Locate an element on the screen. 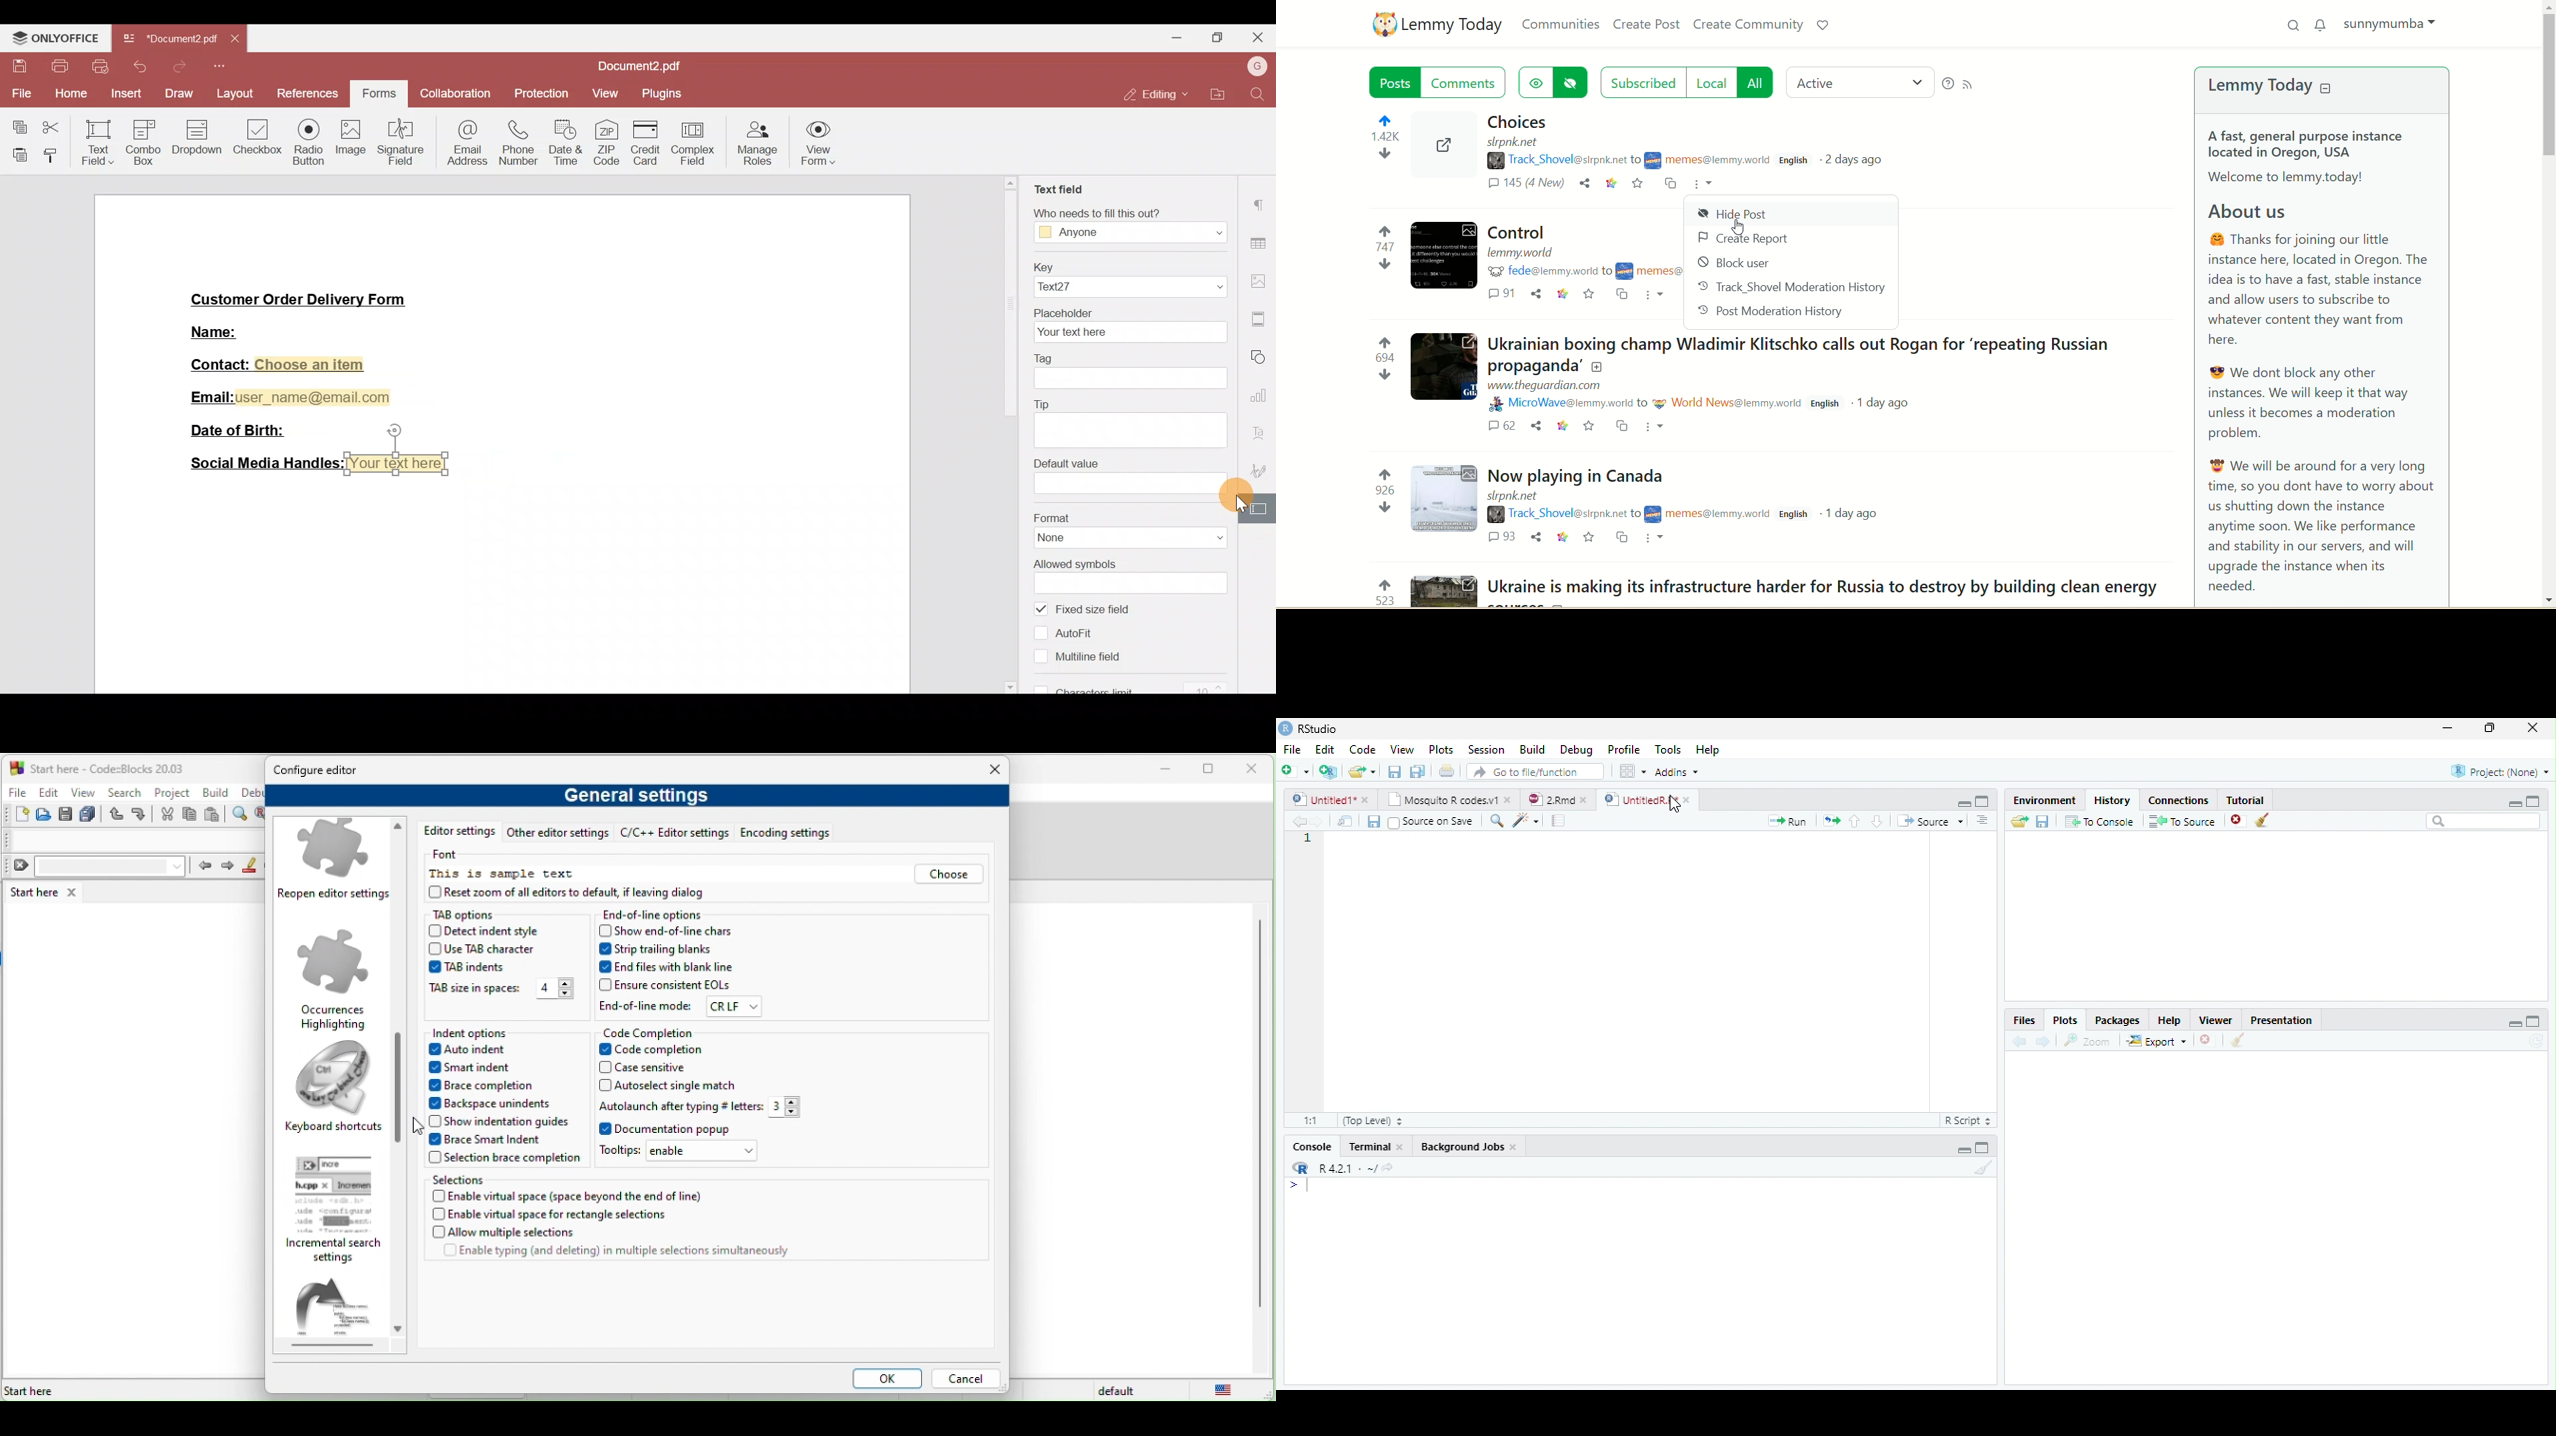 This screenshot has height=1456, width=2576. project is located at coordinates (173, 791).